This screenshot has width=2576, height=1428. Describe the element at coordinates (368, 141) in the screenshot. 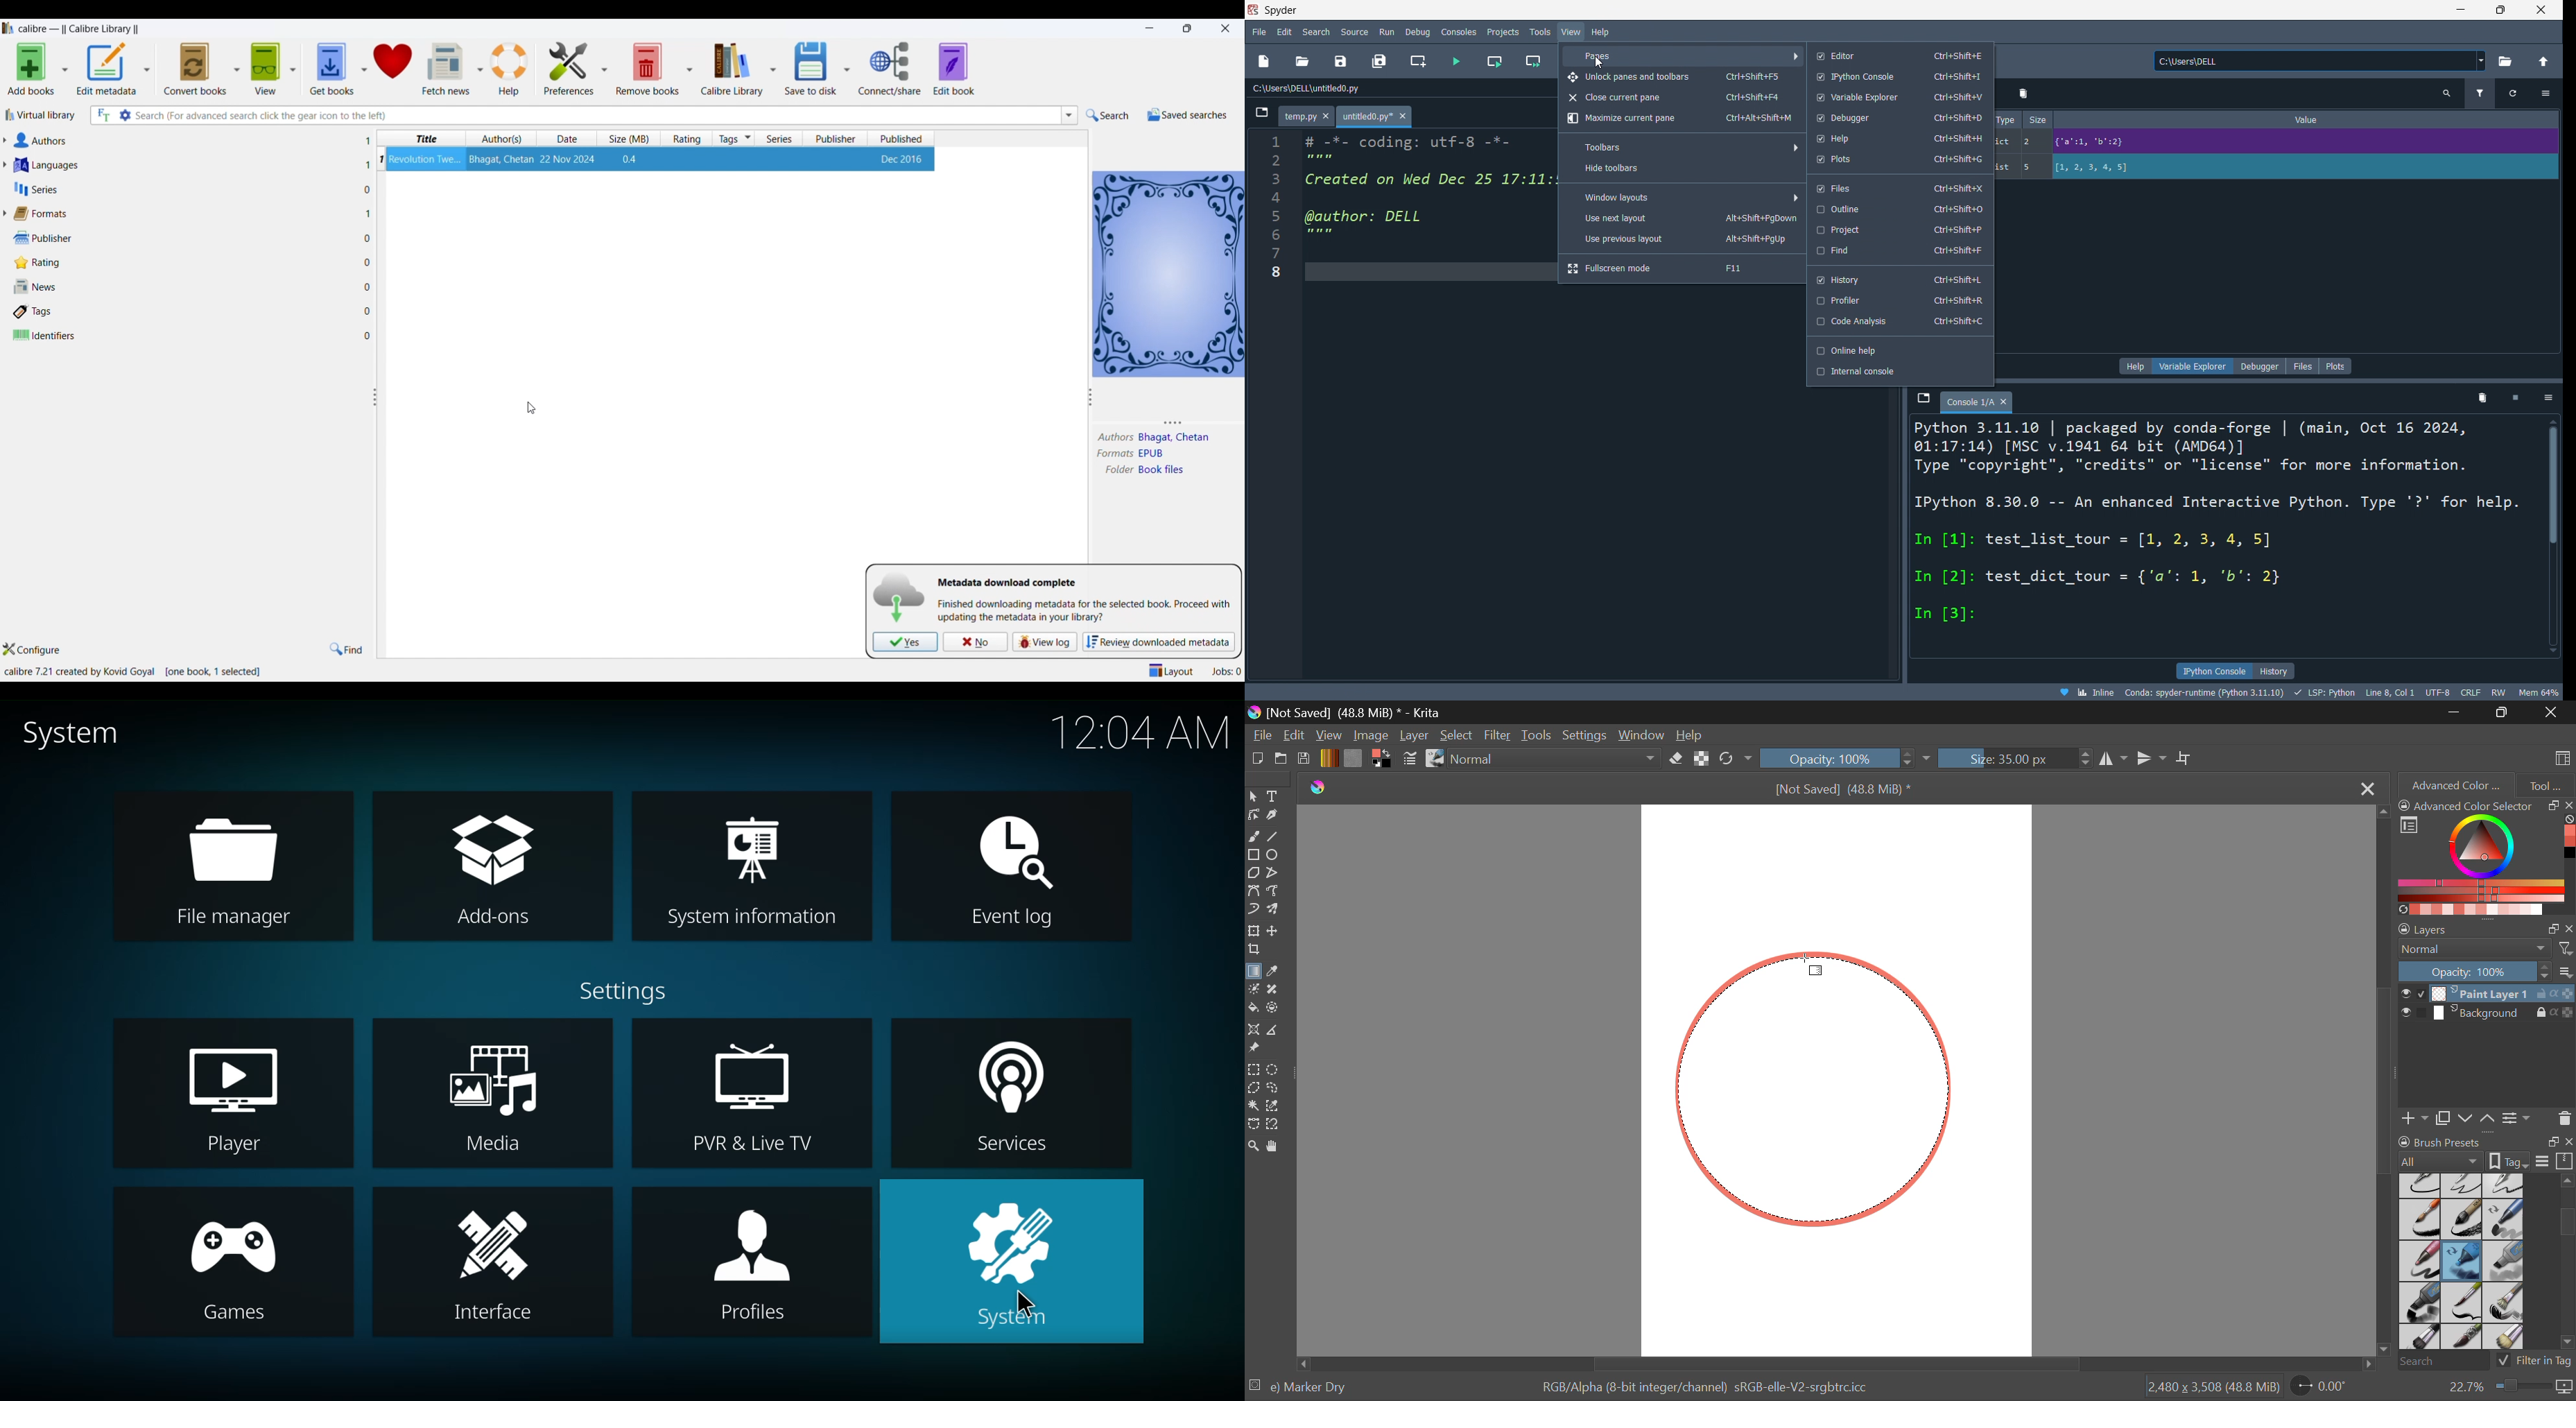

I see `1` at that location.